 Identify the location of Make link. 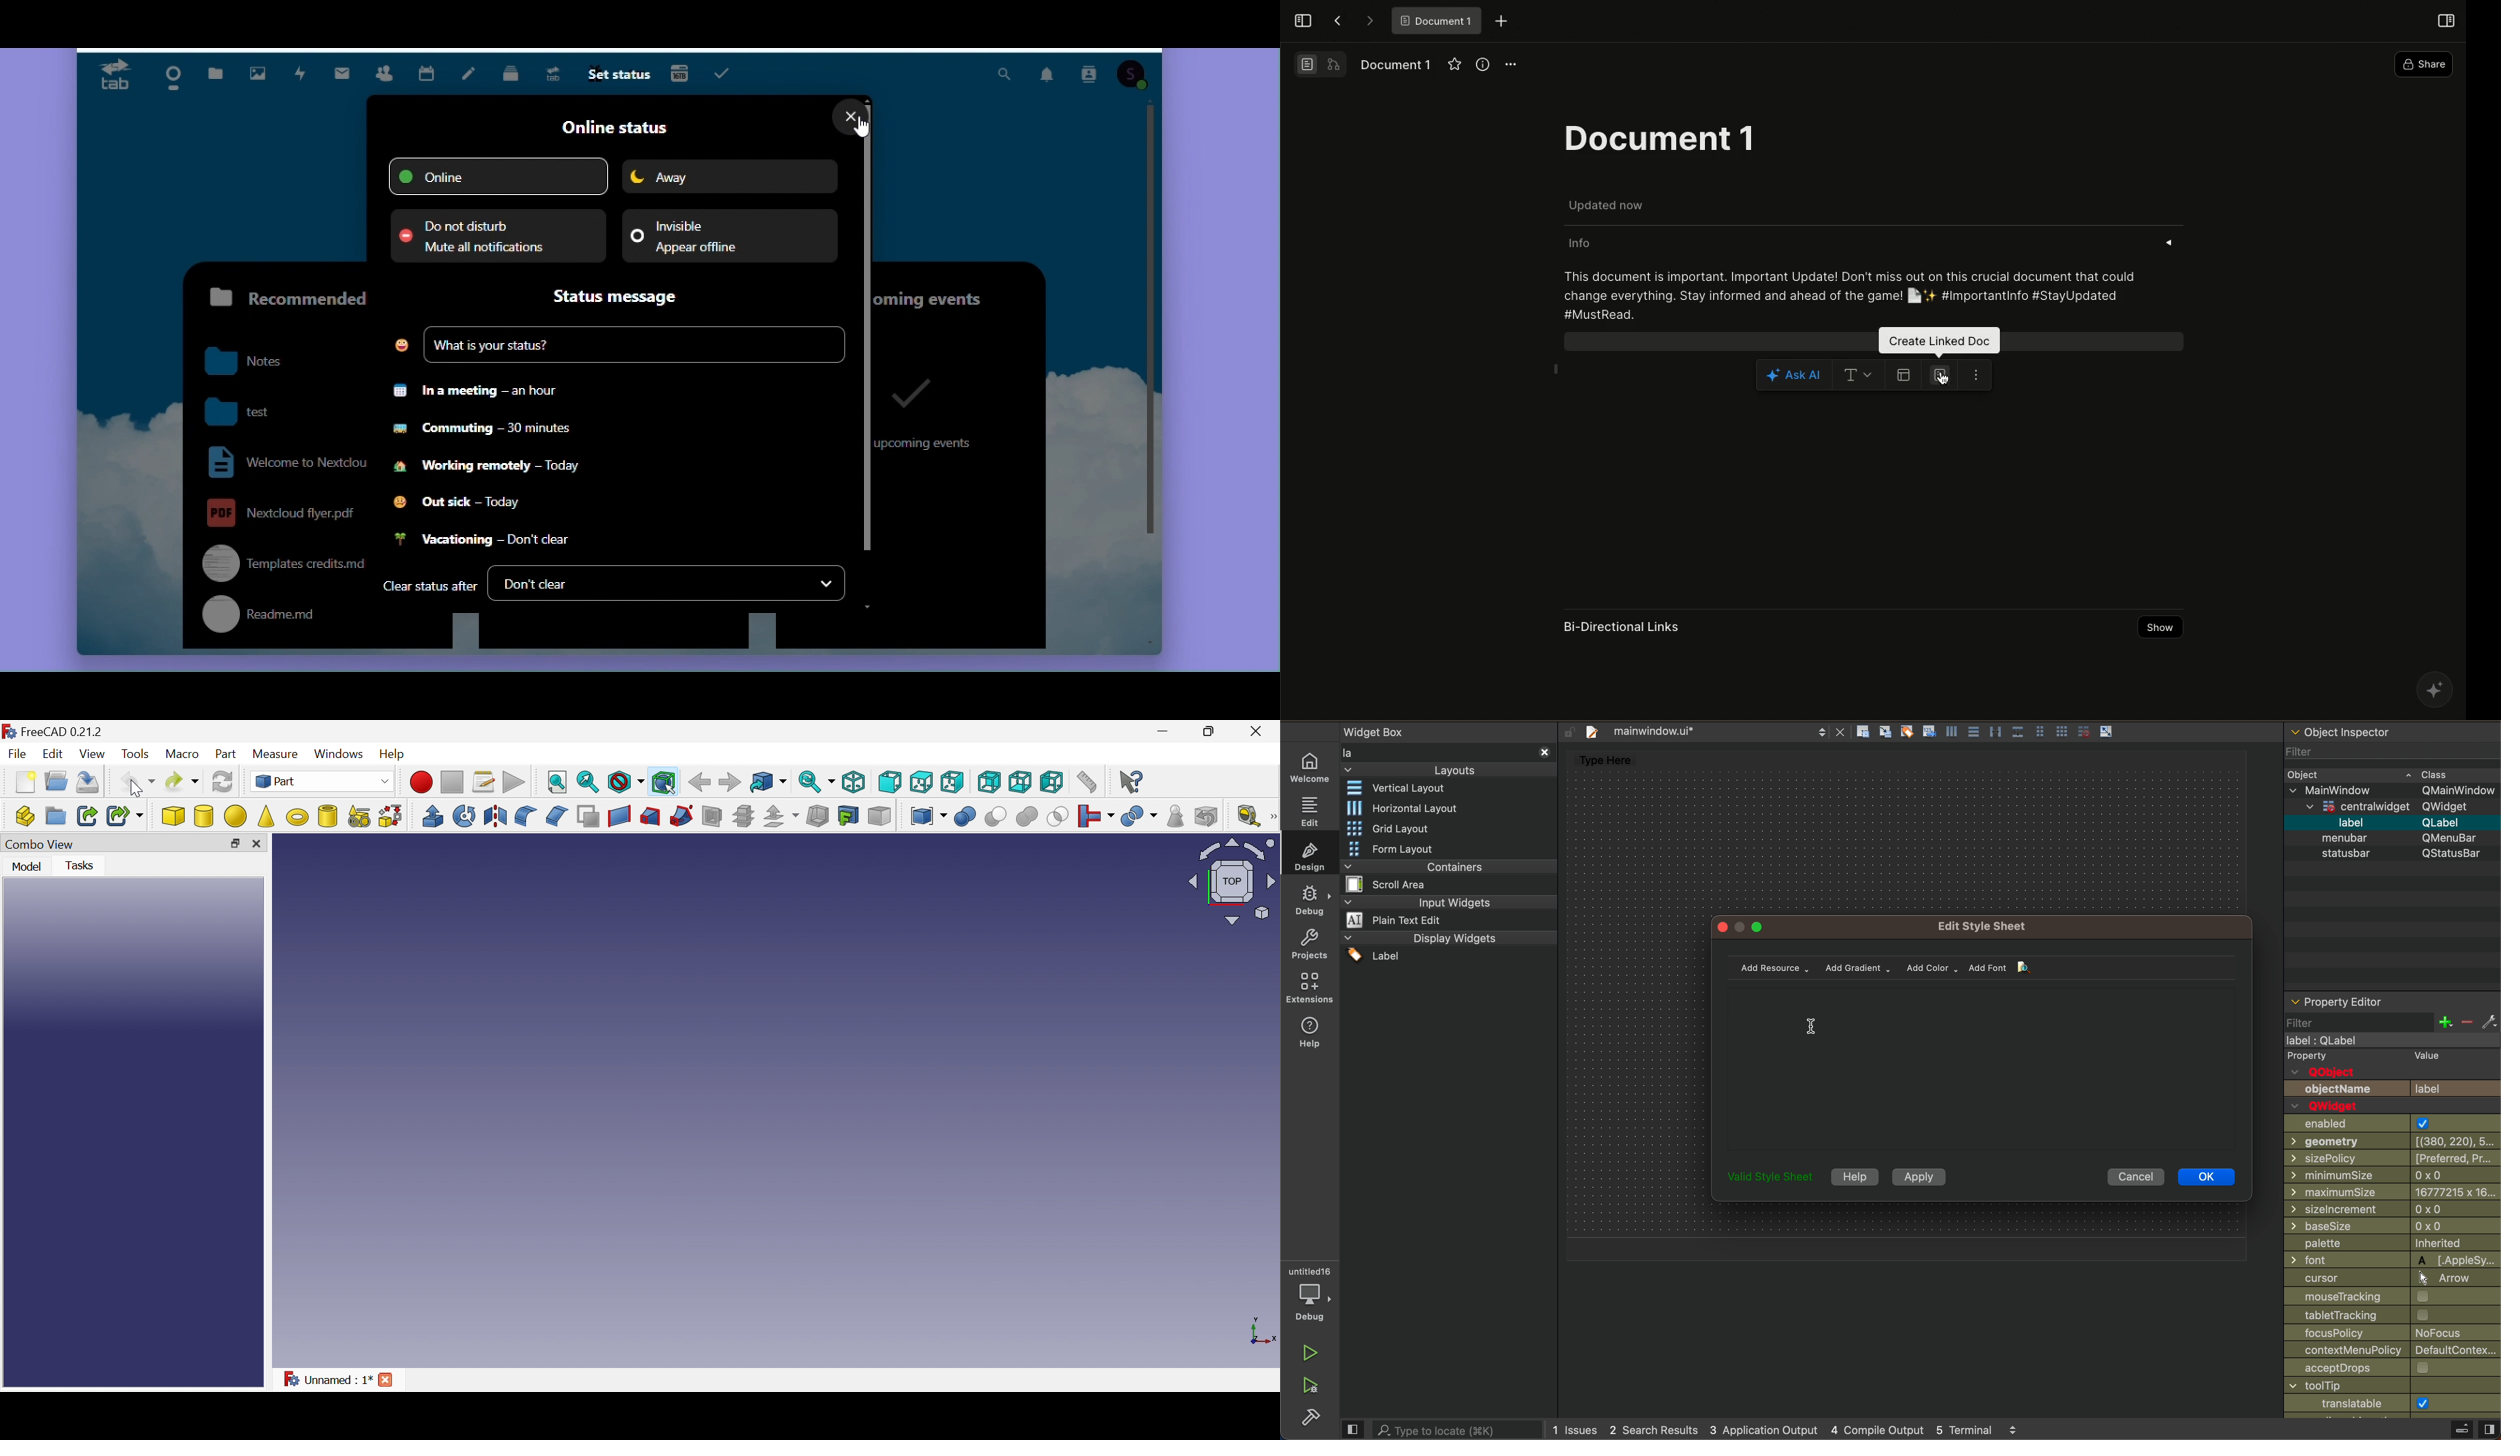
(87, 815).